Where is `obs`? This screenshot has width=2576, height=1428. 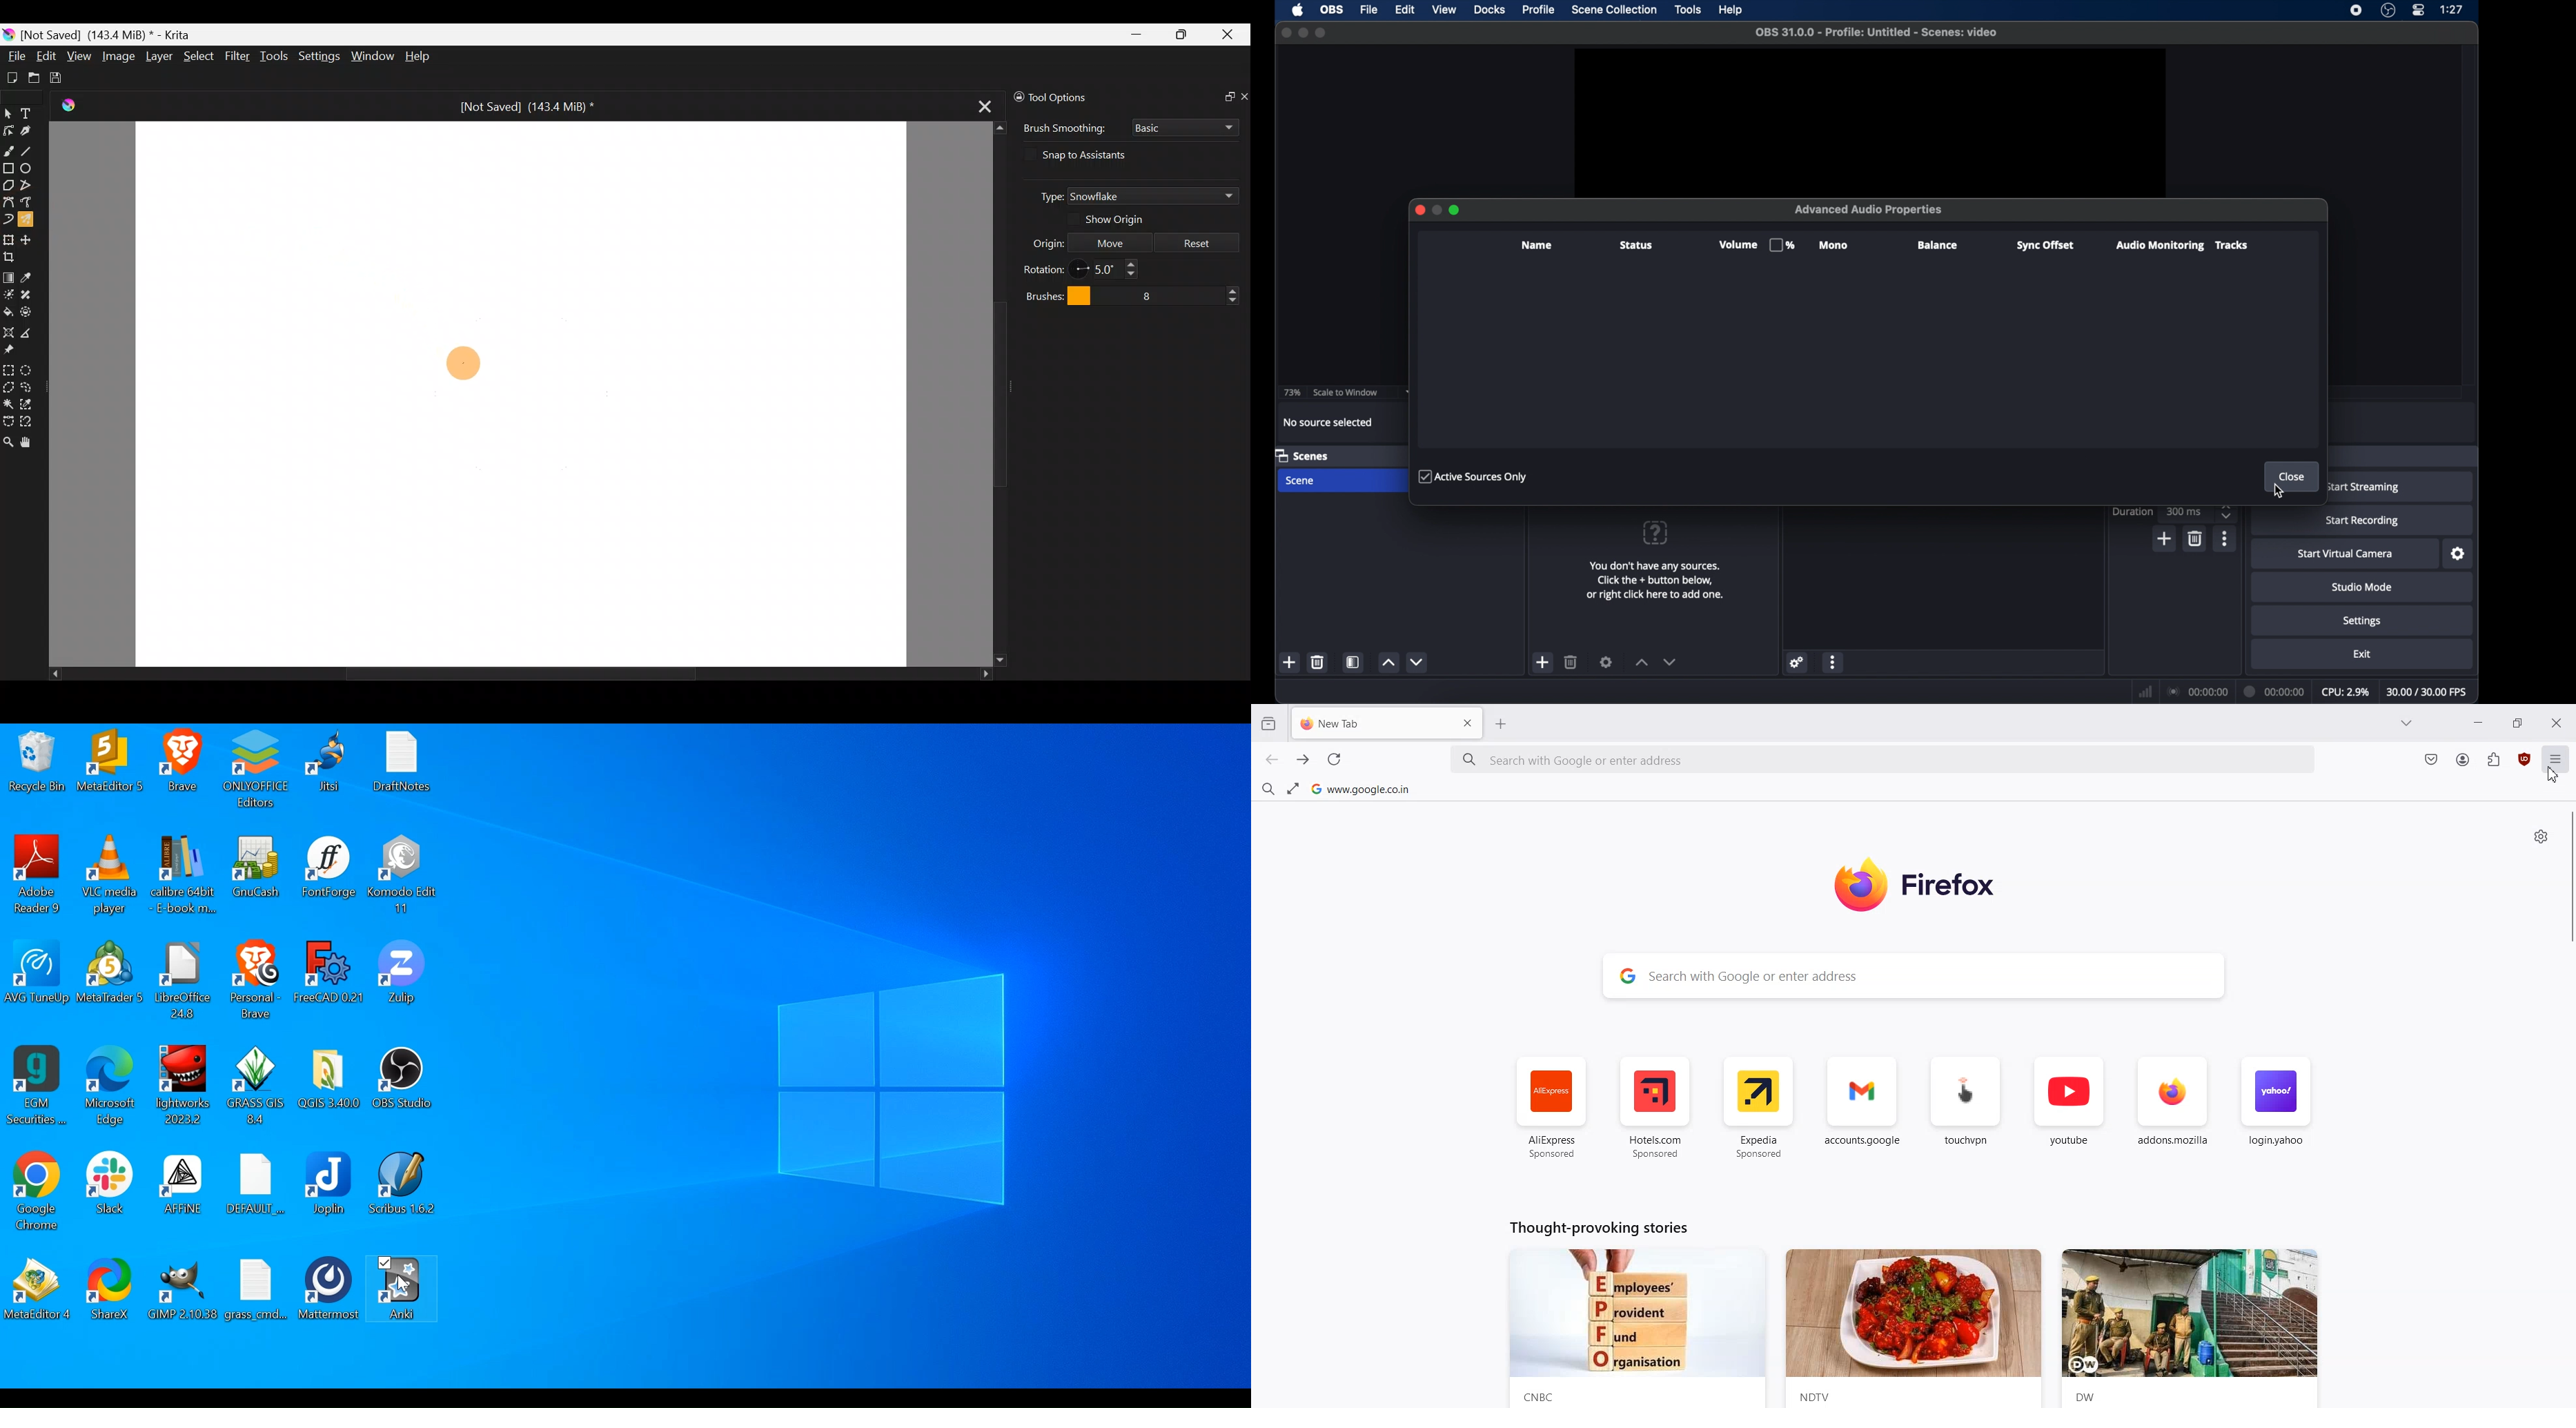 obs is located at coordinates (1332, 10).